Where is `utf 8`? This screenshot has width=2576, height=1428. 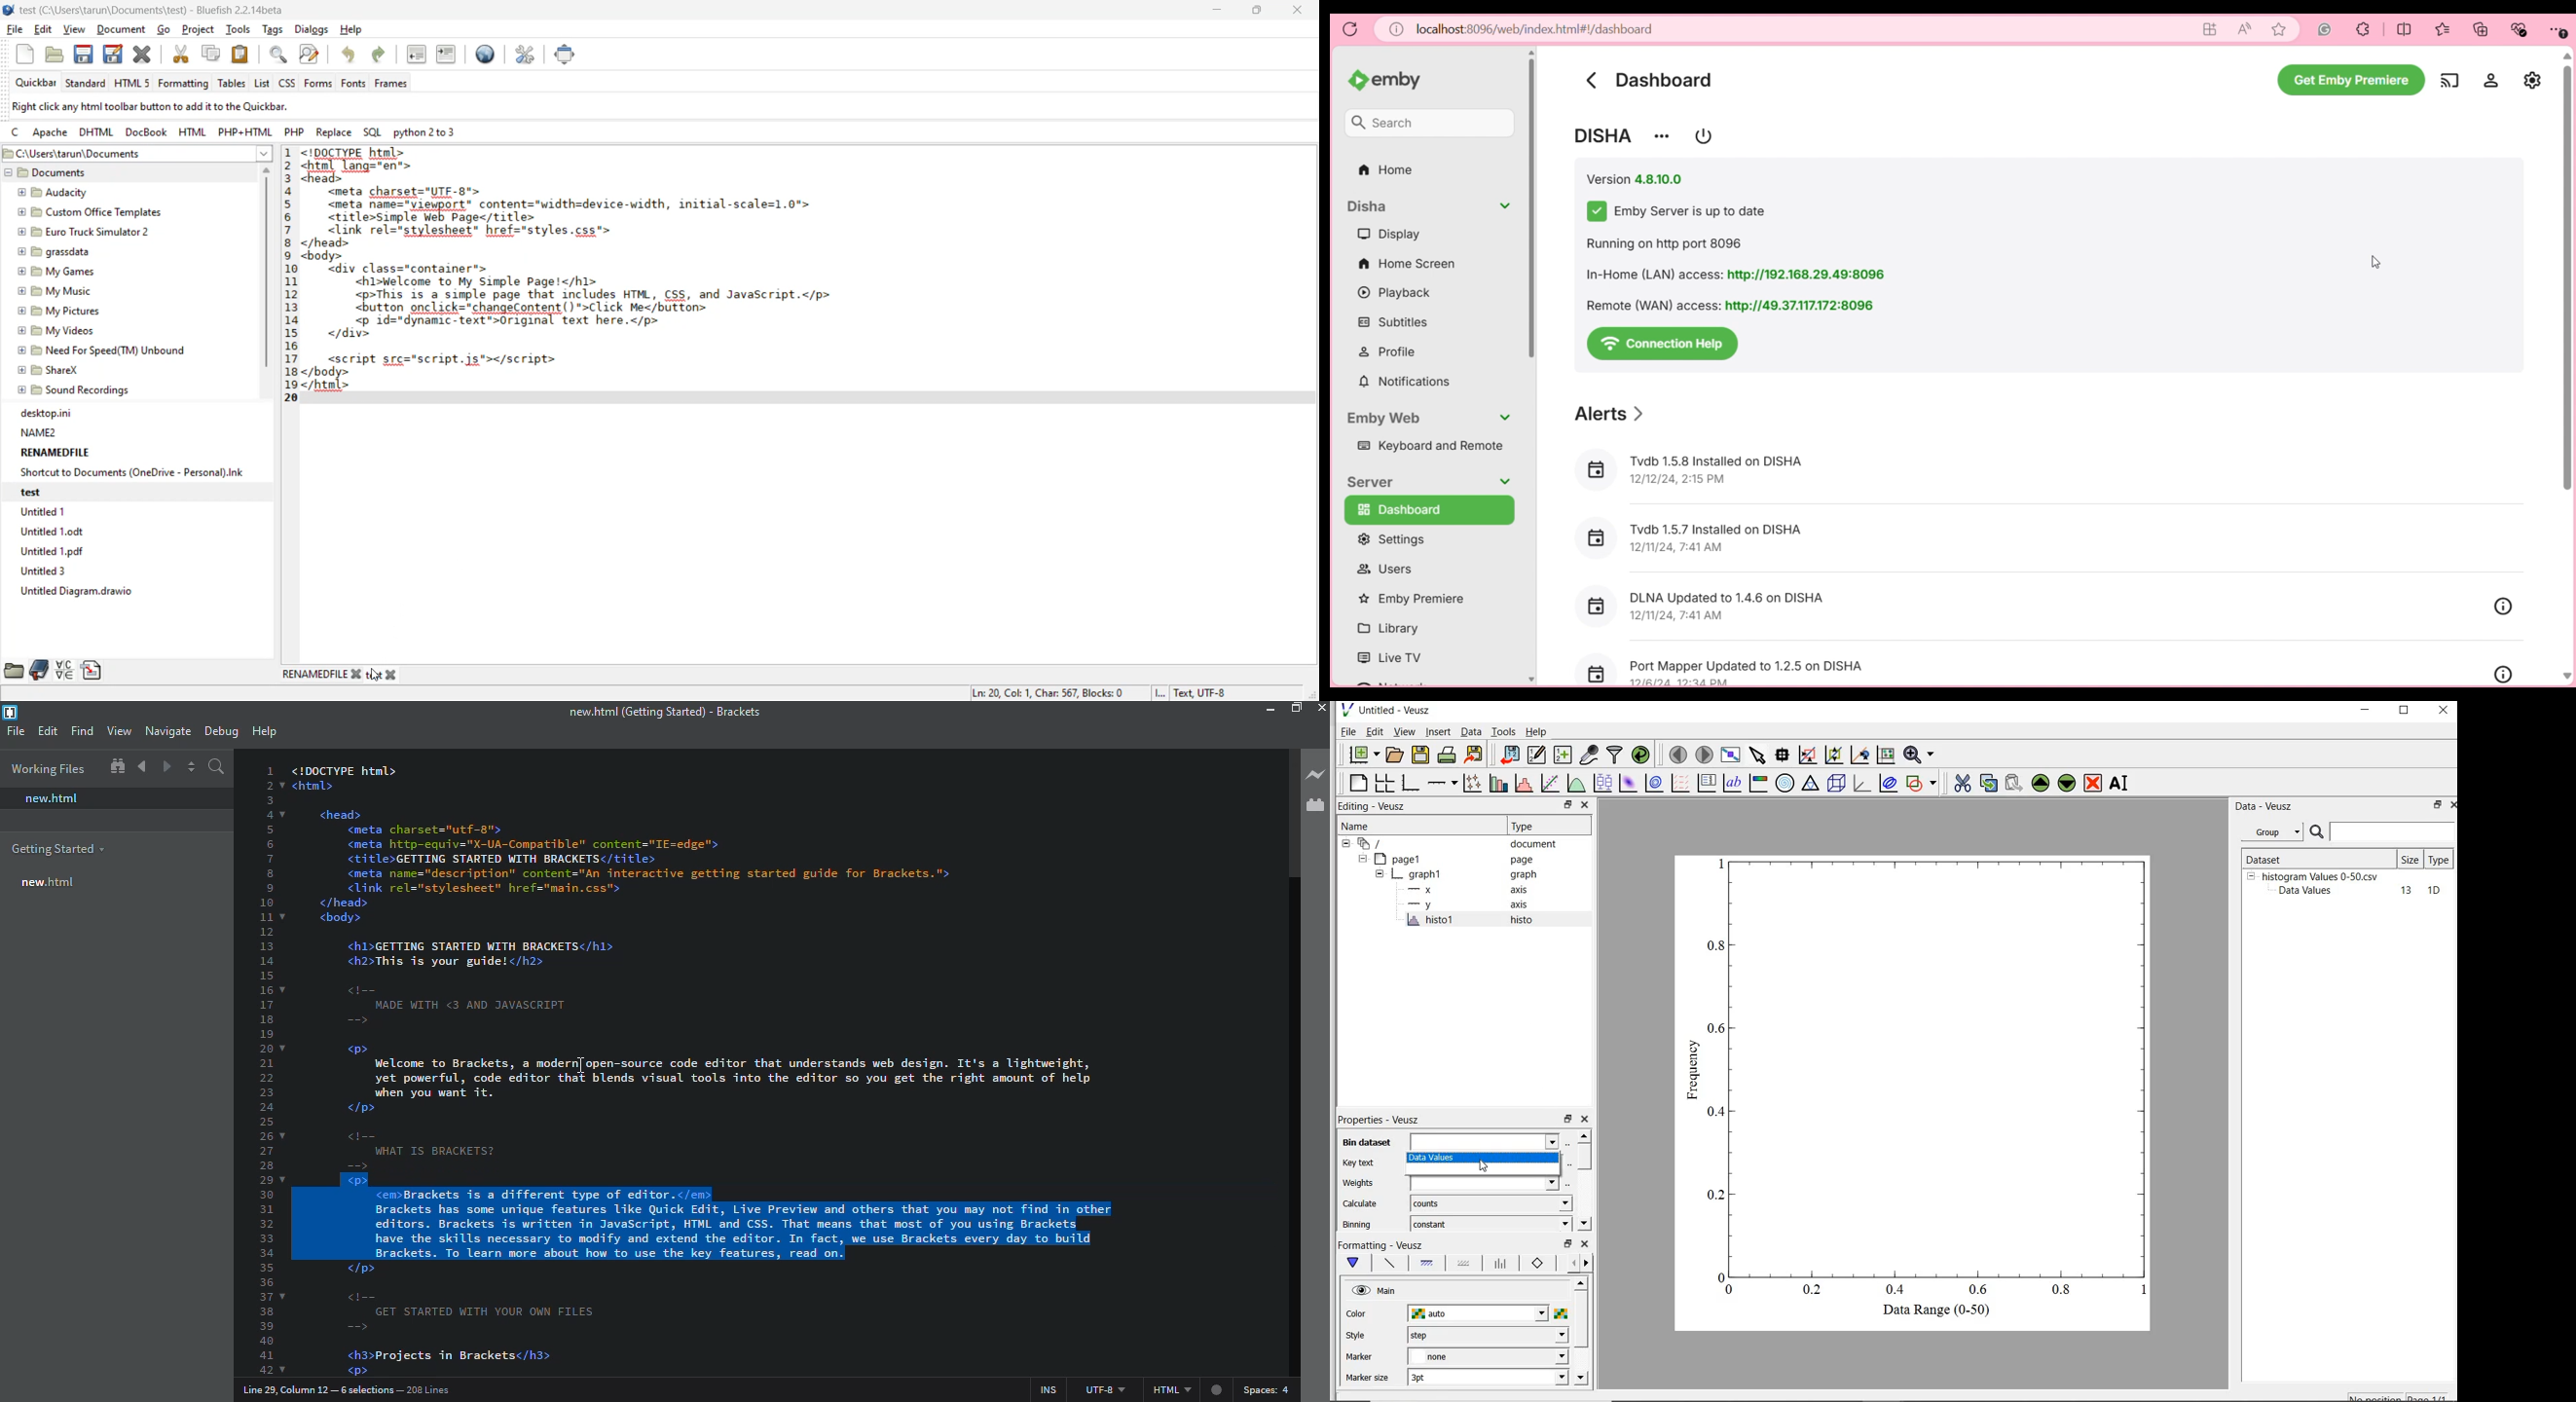 utf 8 is located at coordinates (1097, 1386).